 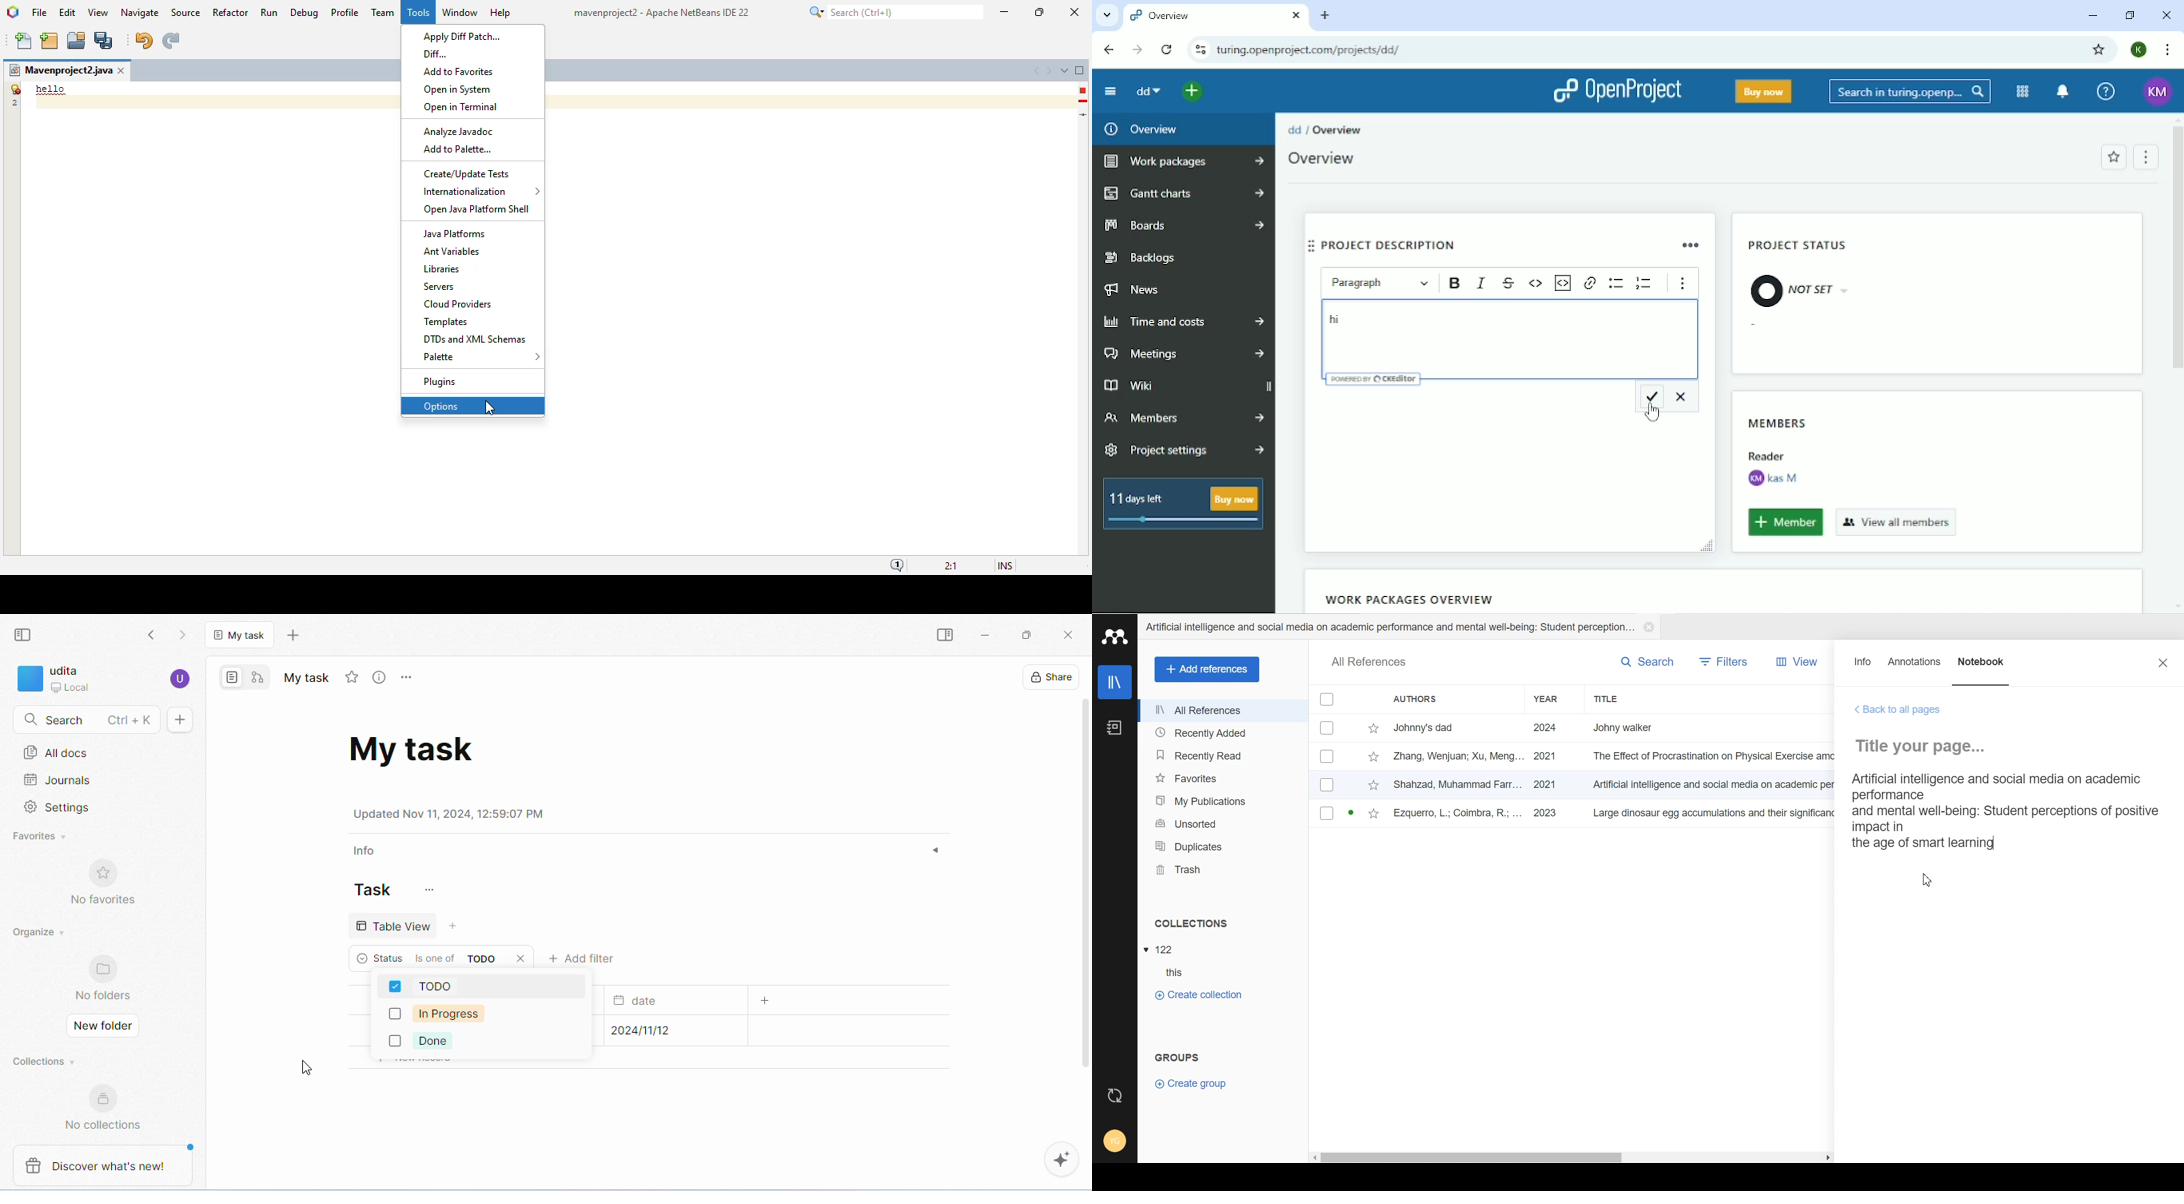 What do you see at coordinates (1084, 114) in the screenshot?
I see `current line` at bounding box center [1084, 114].